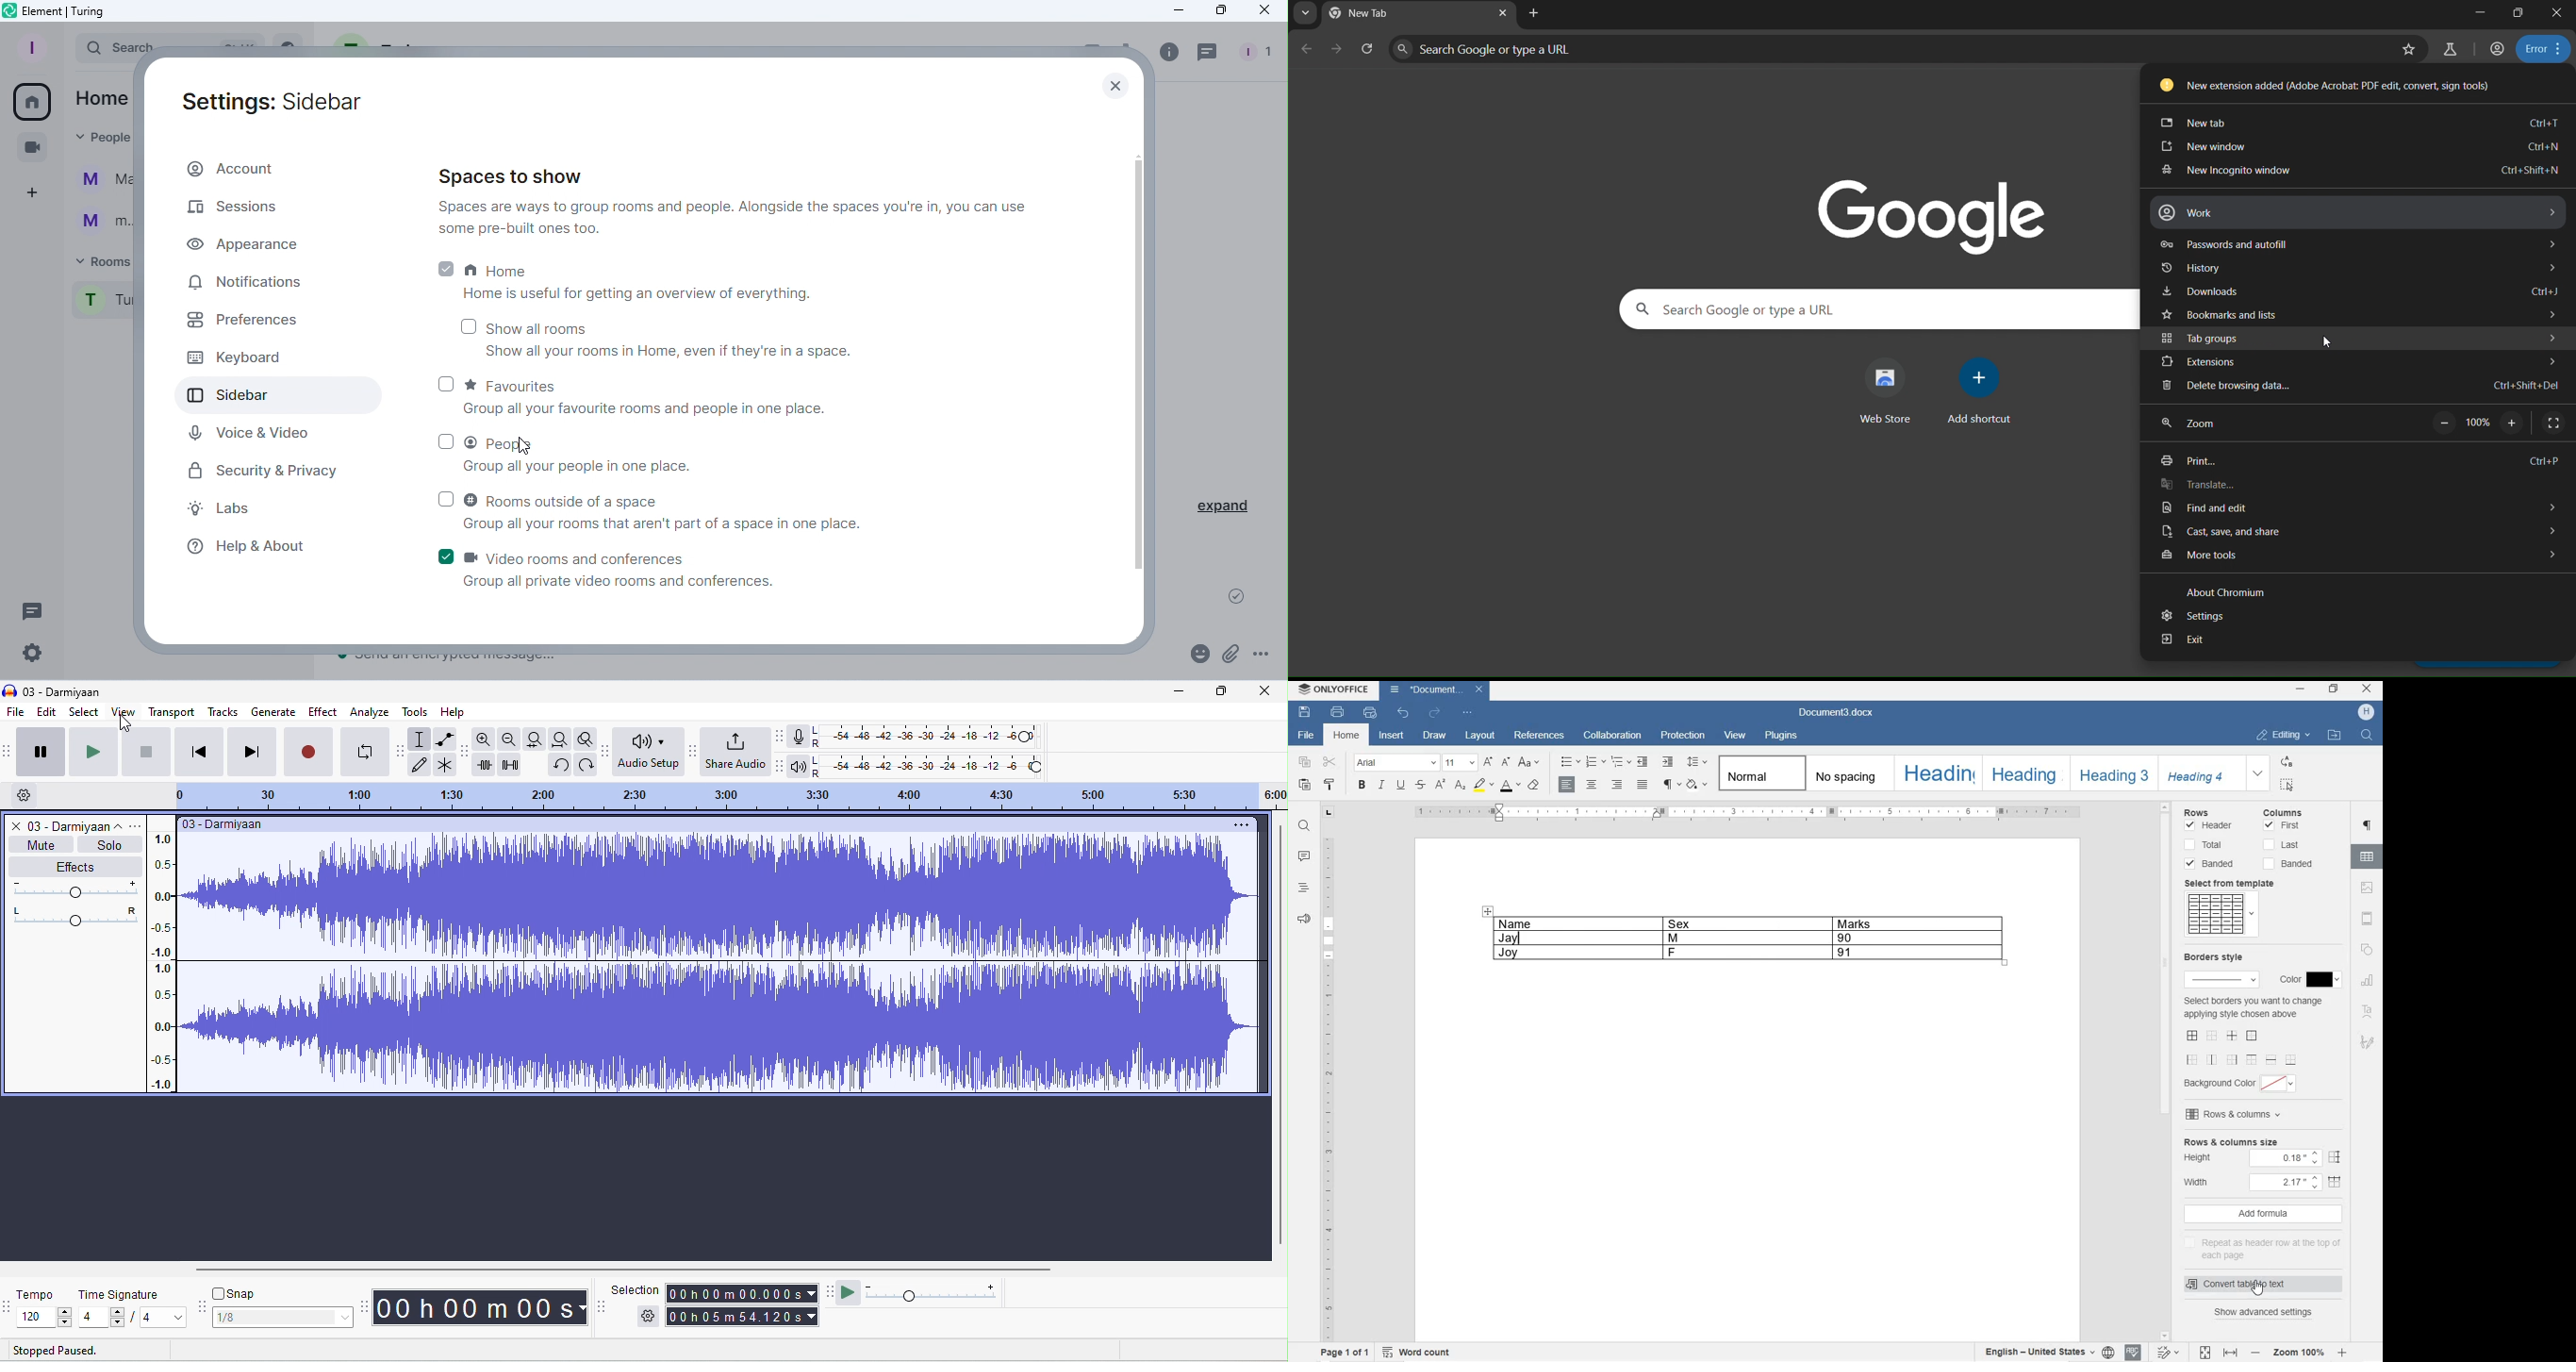 This screenshot has width=2576, height=1372. I want to click on REFERENCES, so click(1540, 735).